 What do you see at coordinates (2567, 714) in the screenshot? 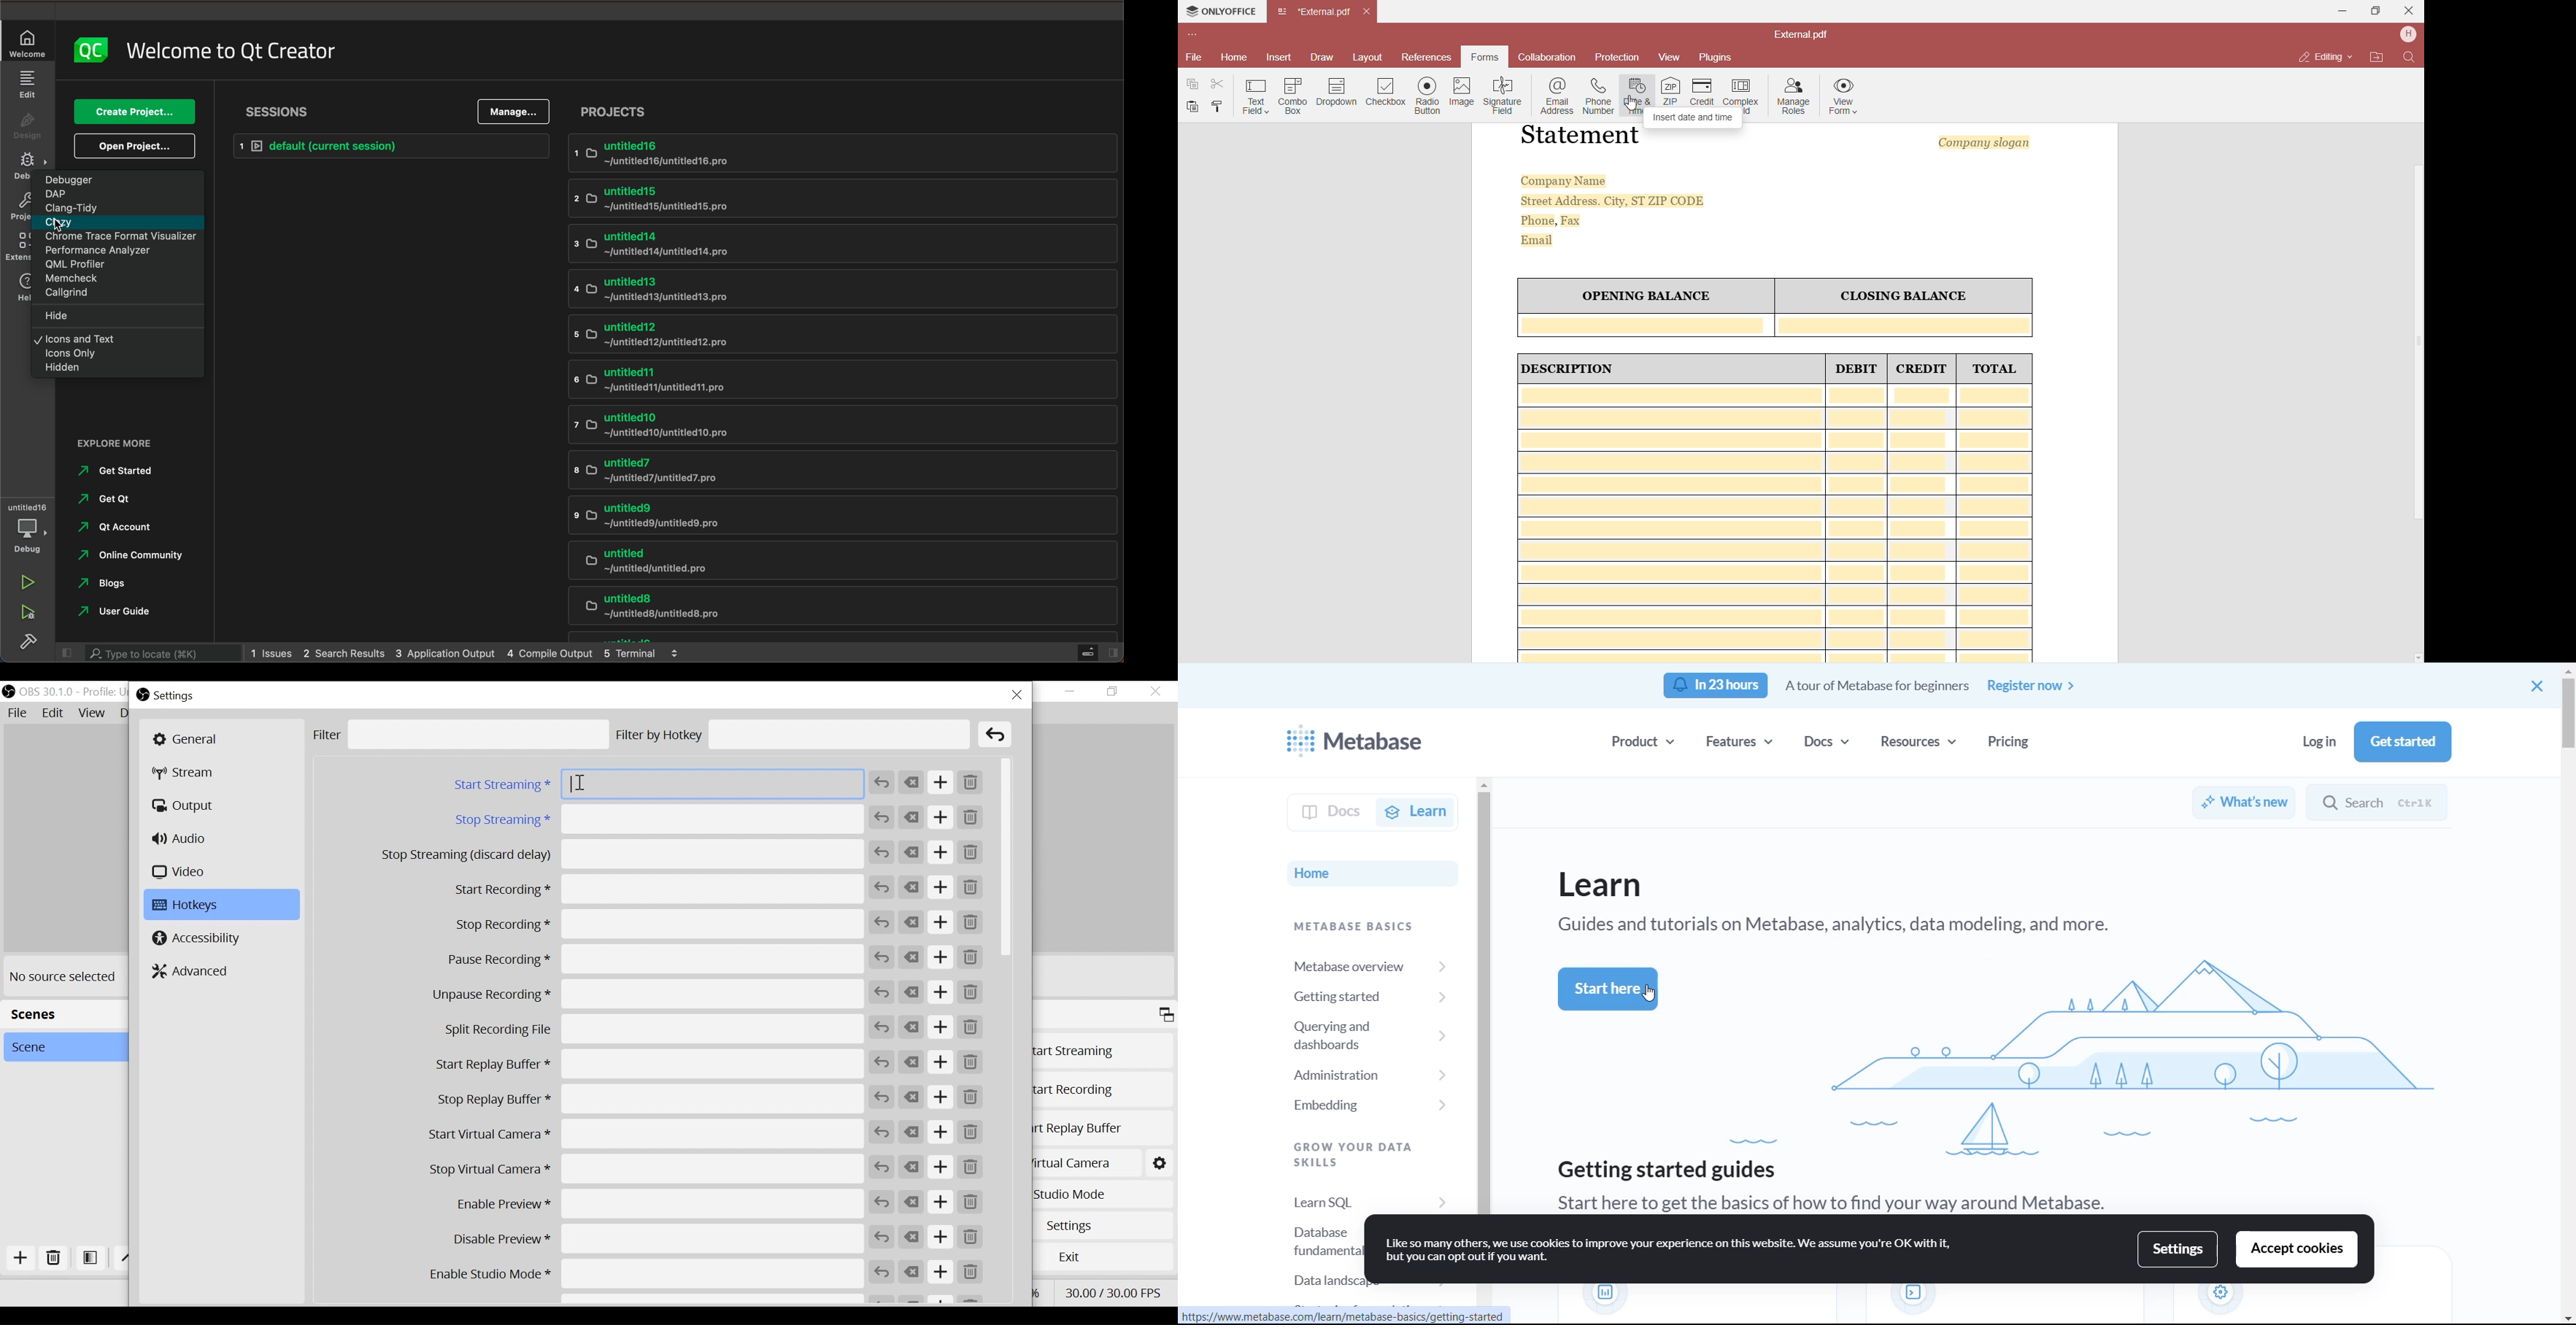
I see `scrollbar` at bounding box center [2567, 714].